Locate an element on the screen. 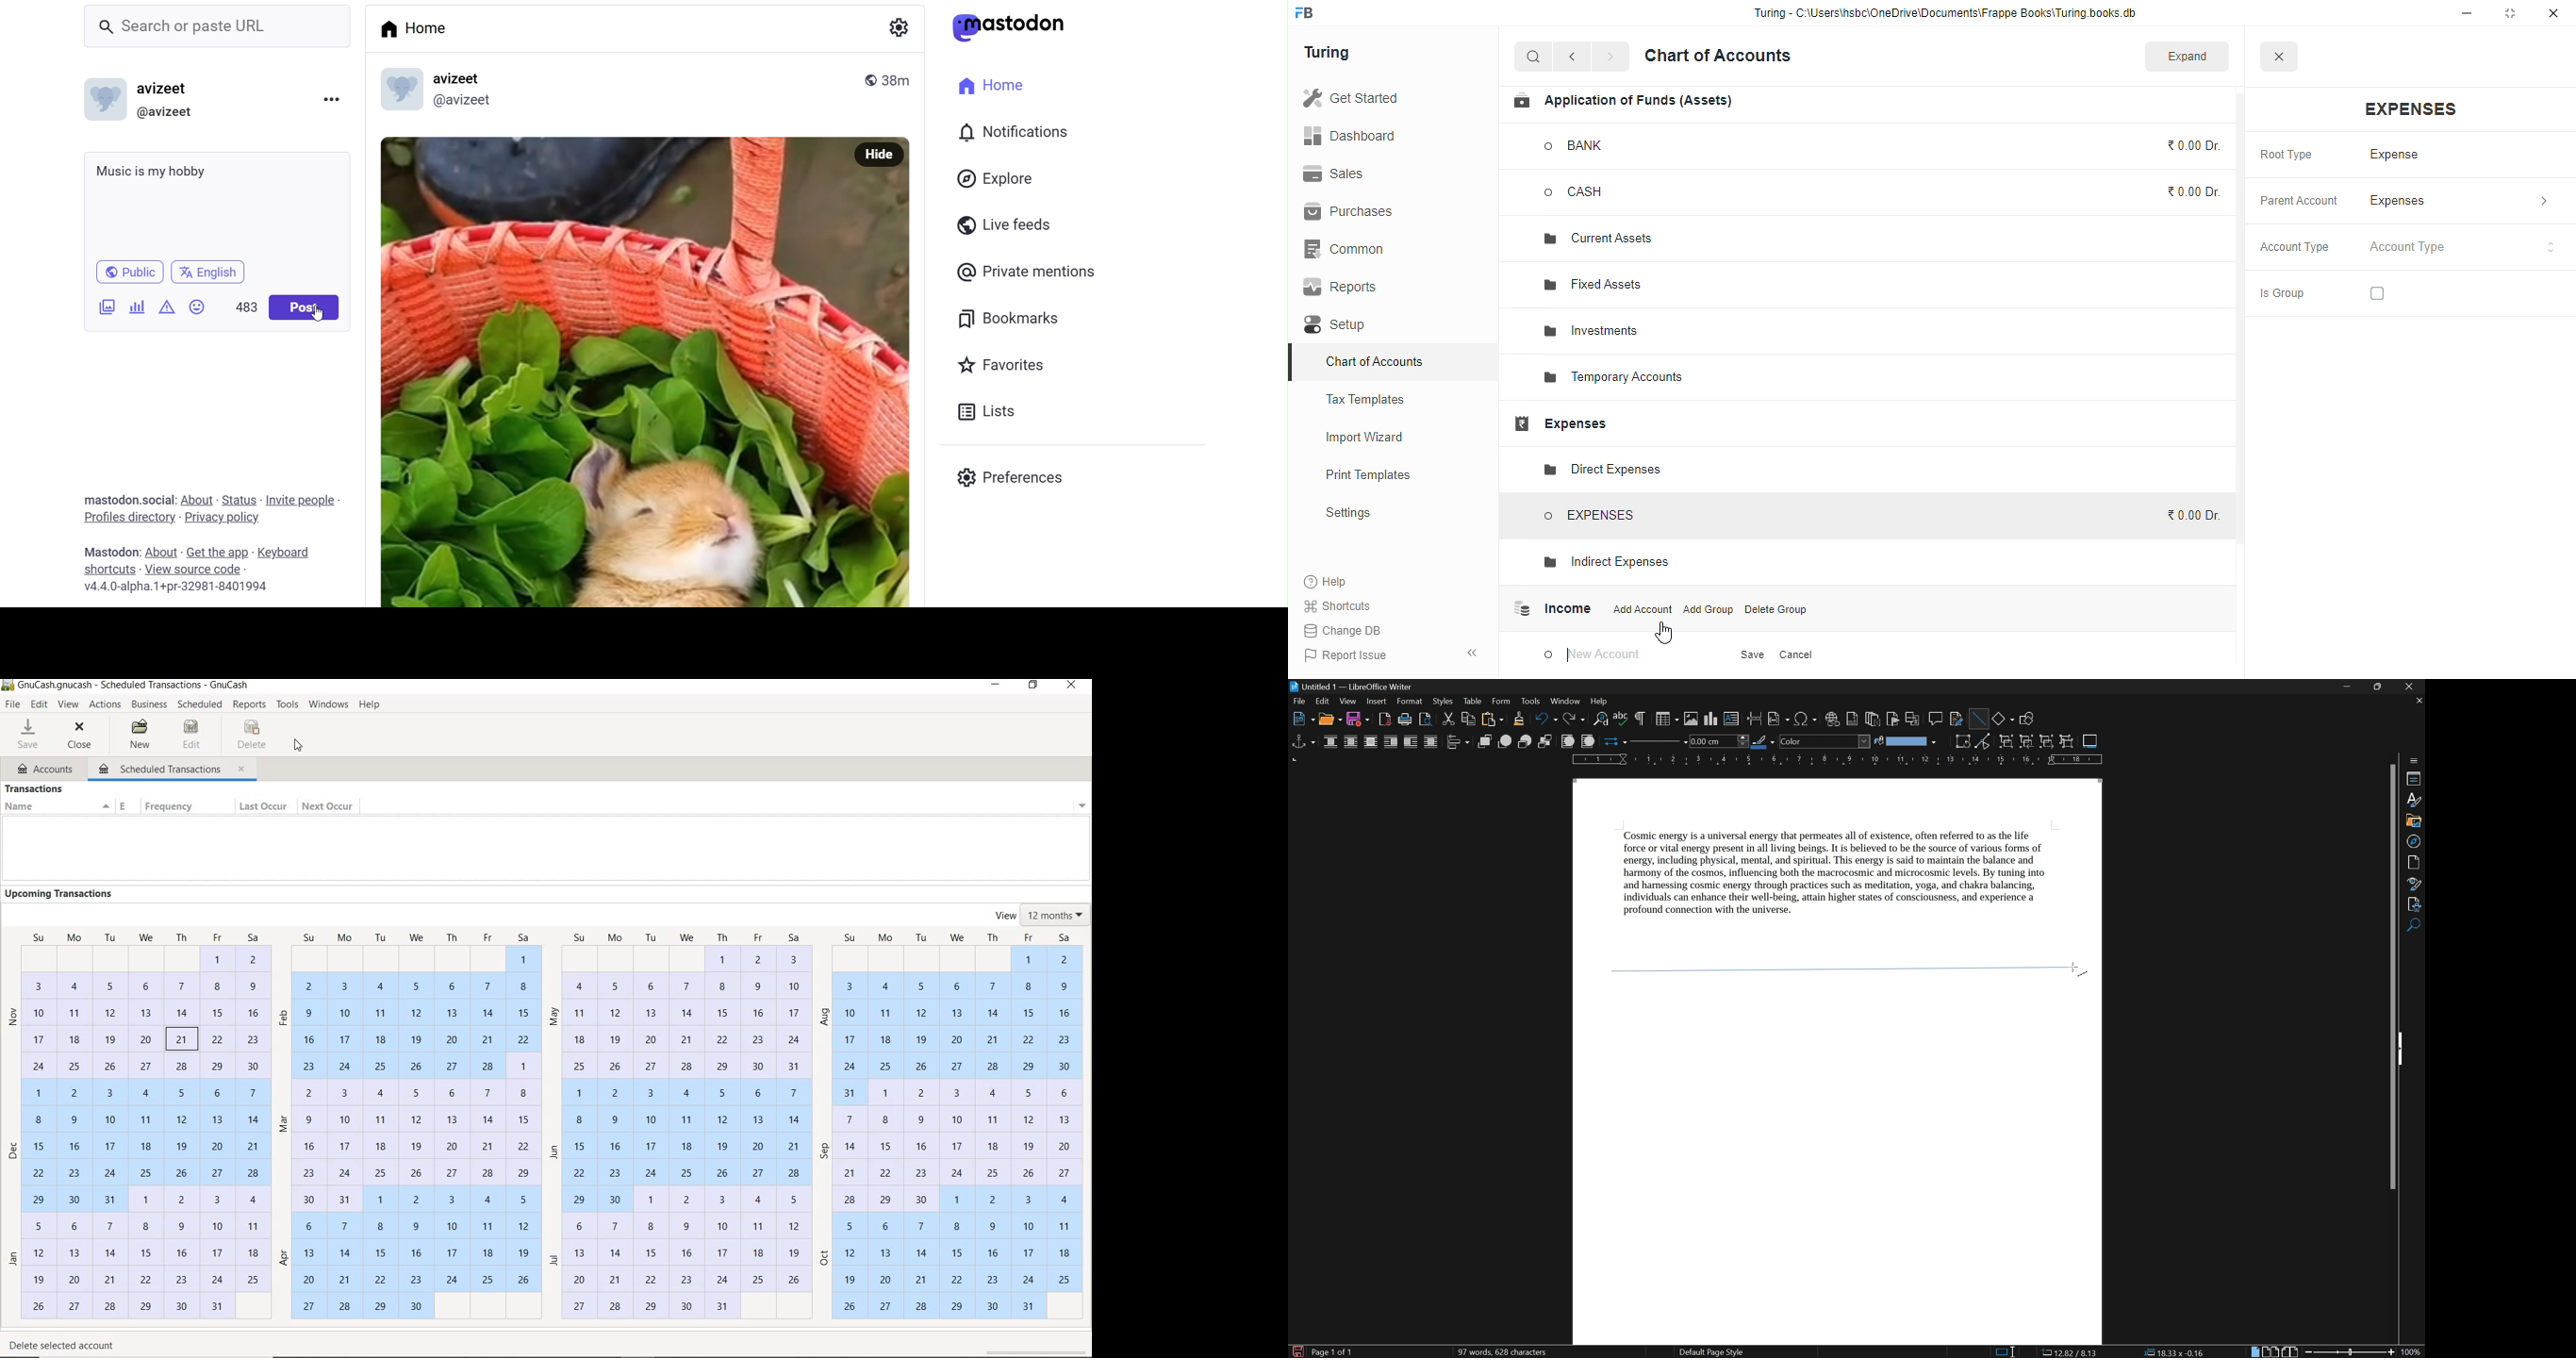 The image size is (2576, 1372). Notifications is located at coordinates (1017, 132).